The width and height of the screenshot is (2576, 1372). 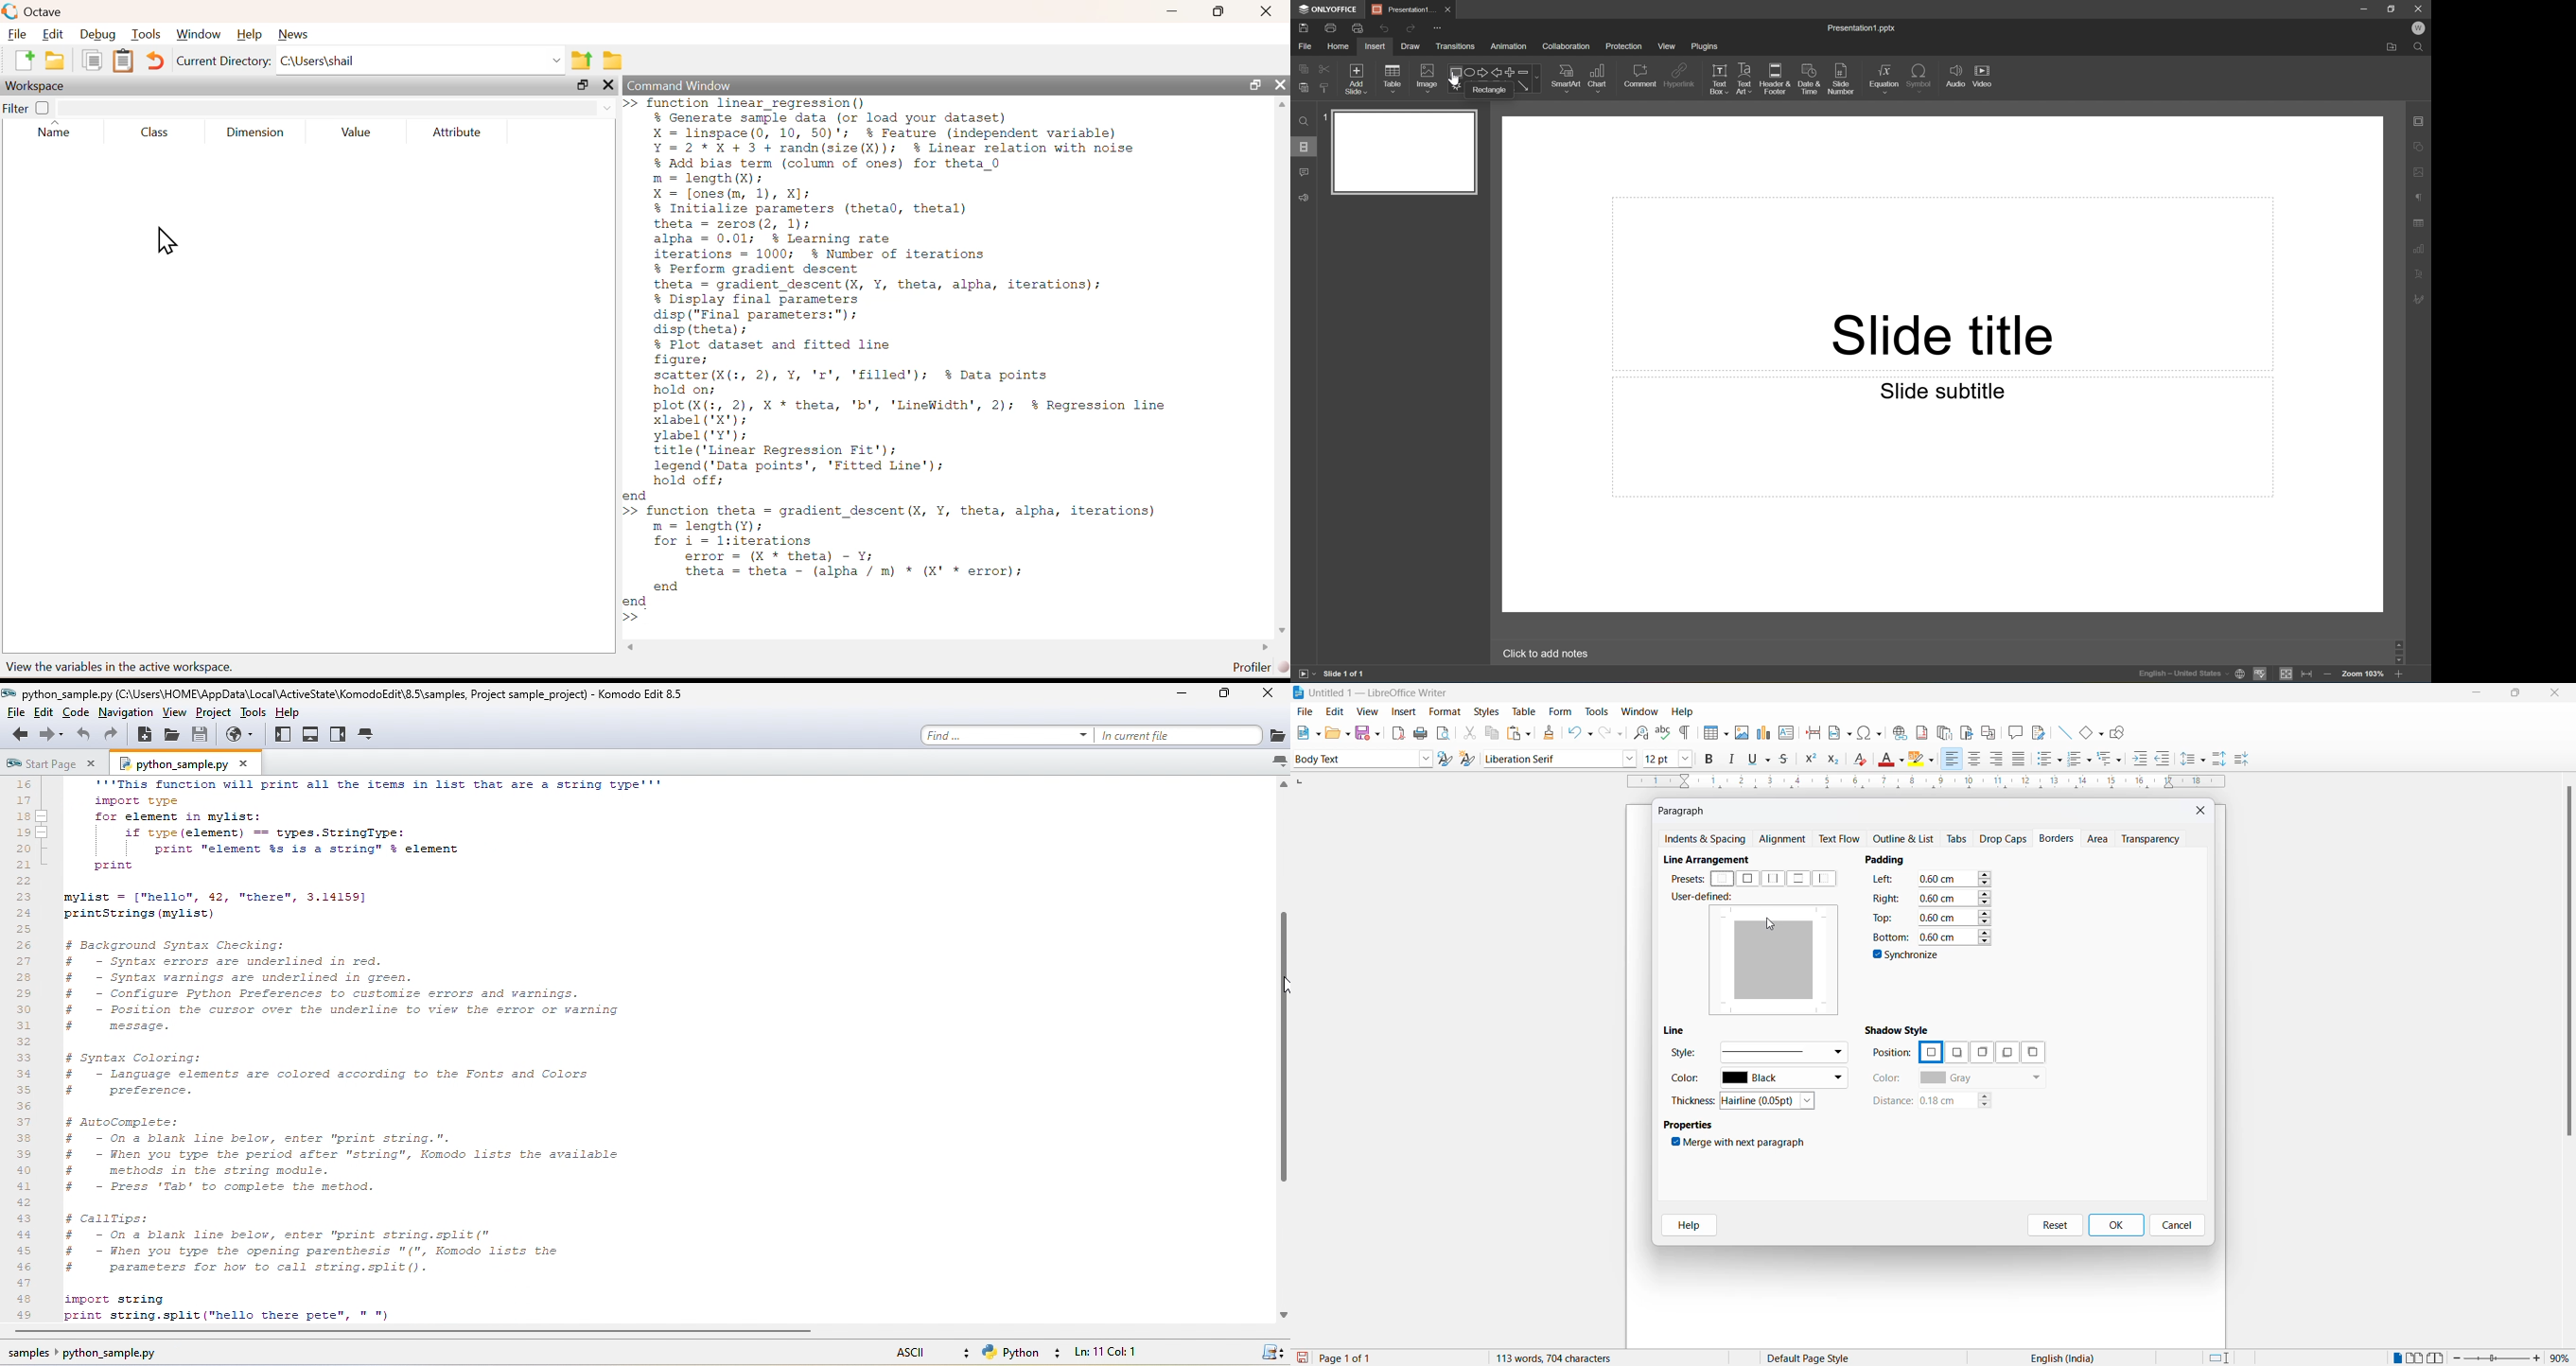 I want to click on Profiler, so click(x=1259, y=668).